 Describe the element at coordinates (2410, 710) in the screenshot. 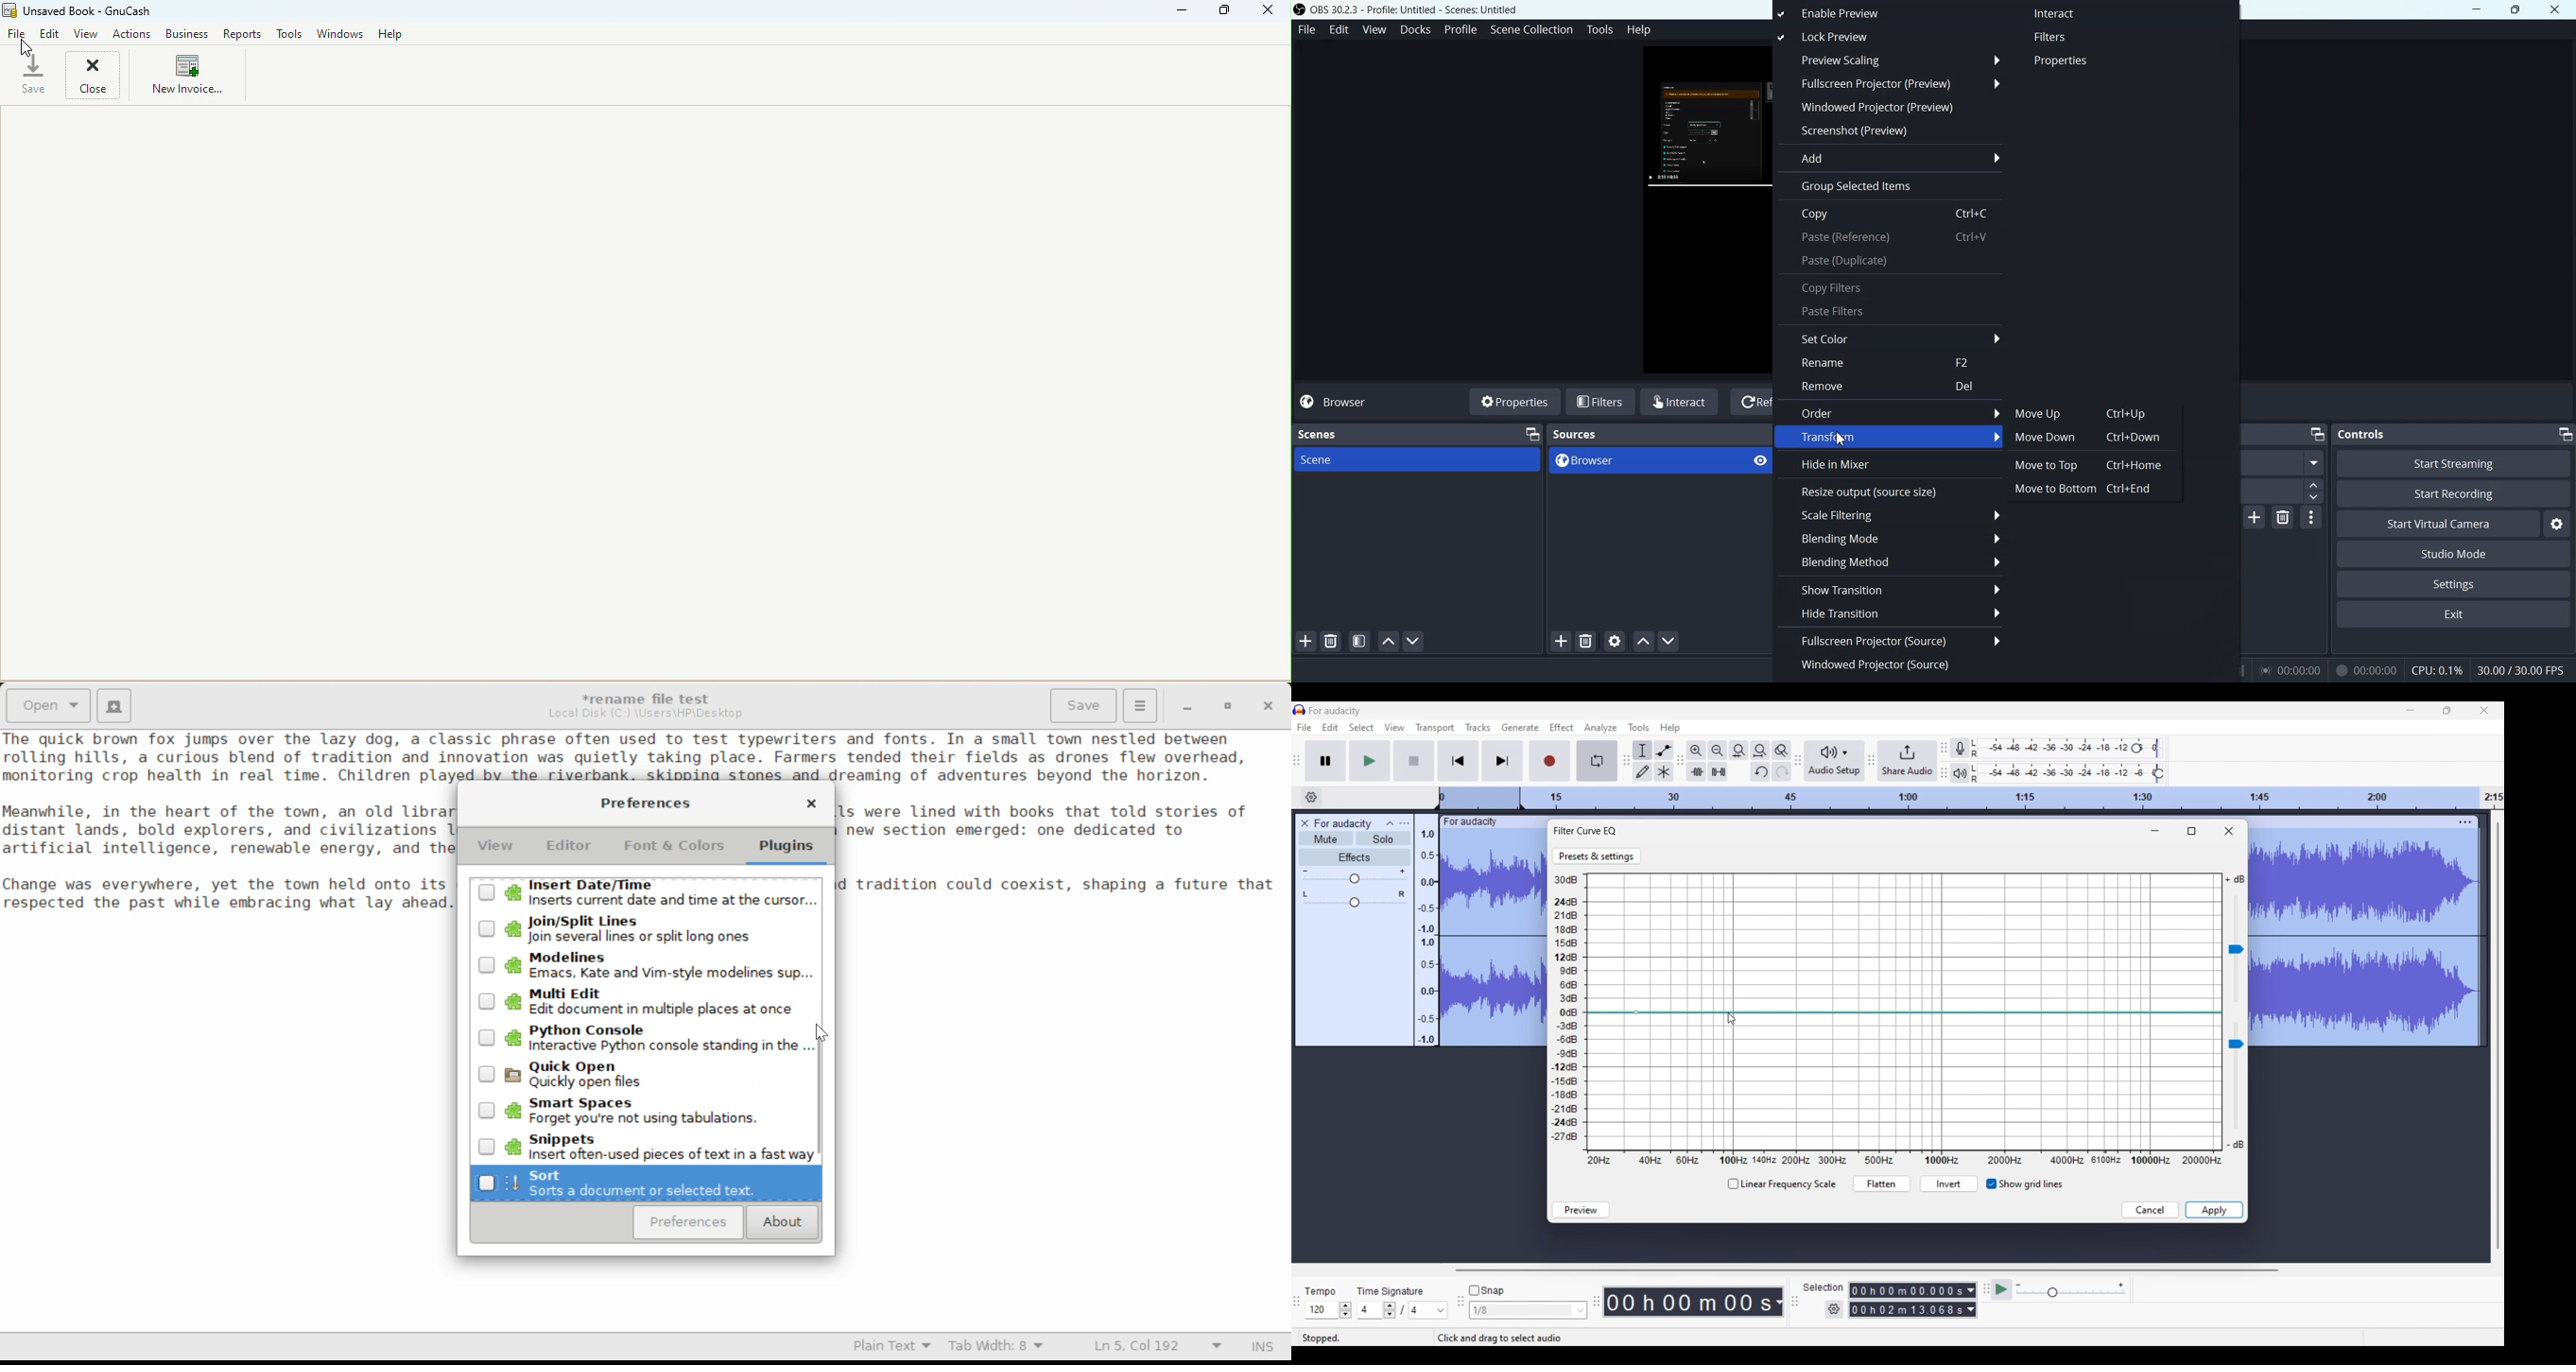

I see `Minimize` at that location.